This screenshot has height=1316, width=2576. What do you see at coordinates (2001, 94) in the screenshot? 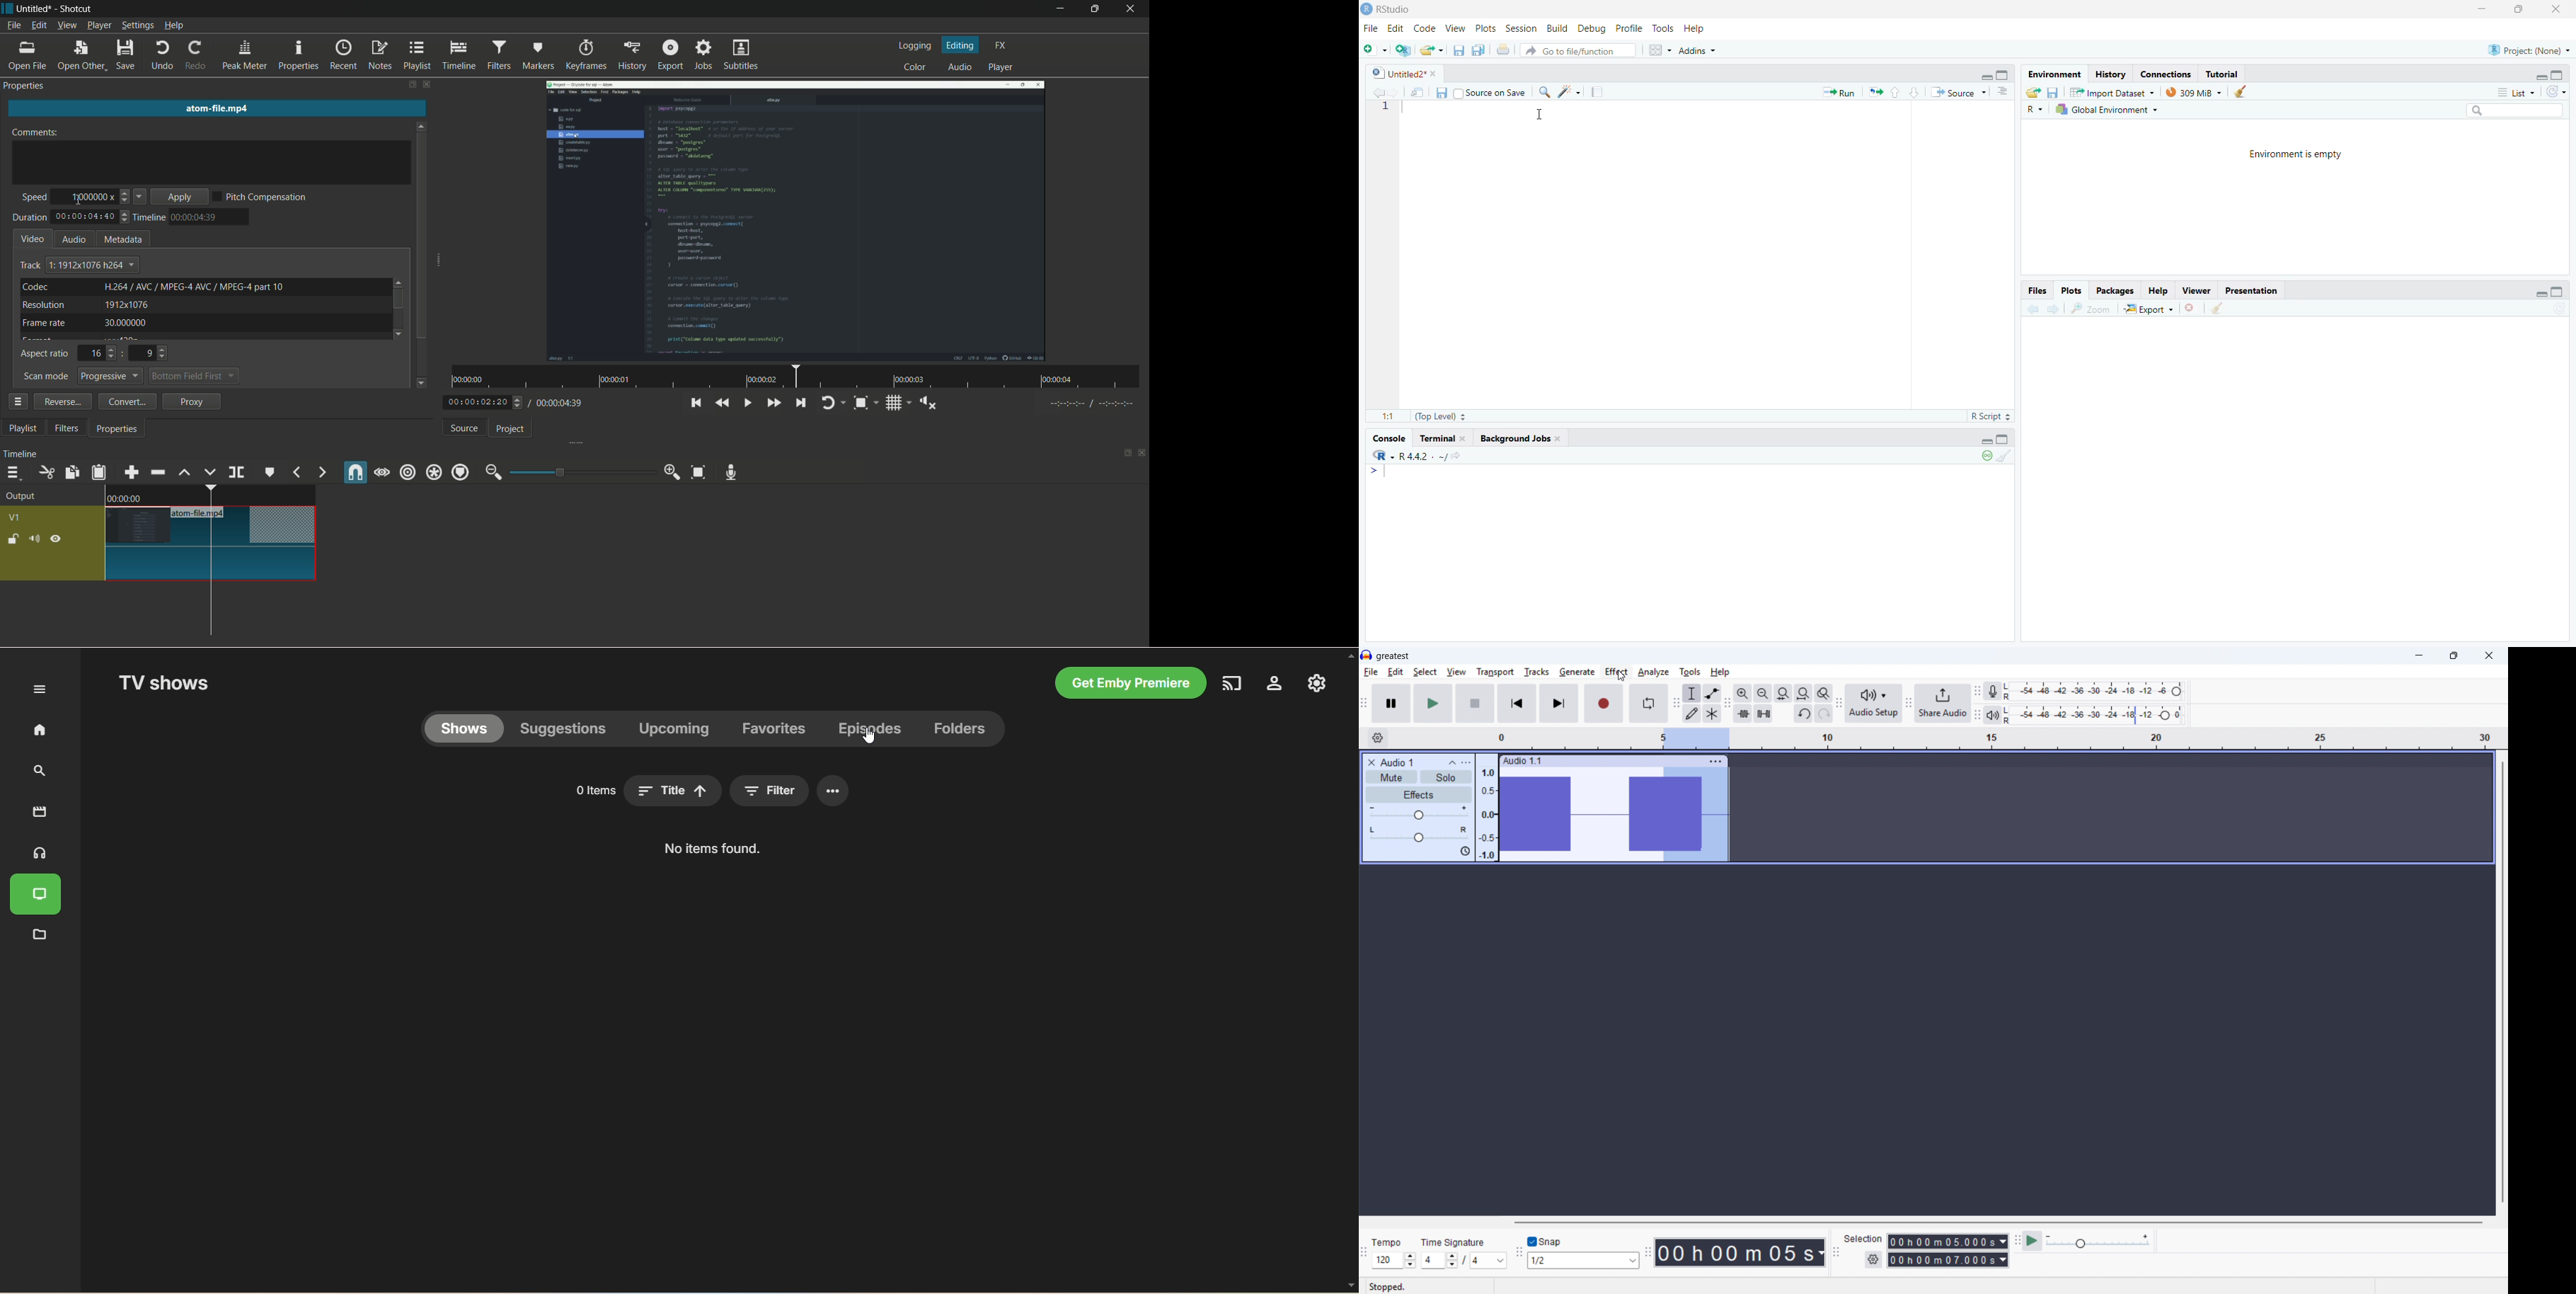
I see `options` at bounding box center [2001, 94].